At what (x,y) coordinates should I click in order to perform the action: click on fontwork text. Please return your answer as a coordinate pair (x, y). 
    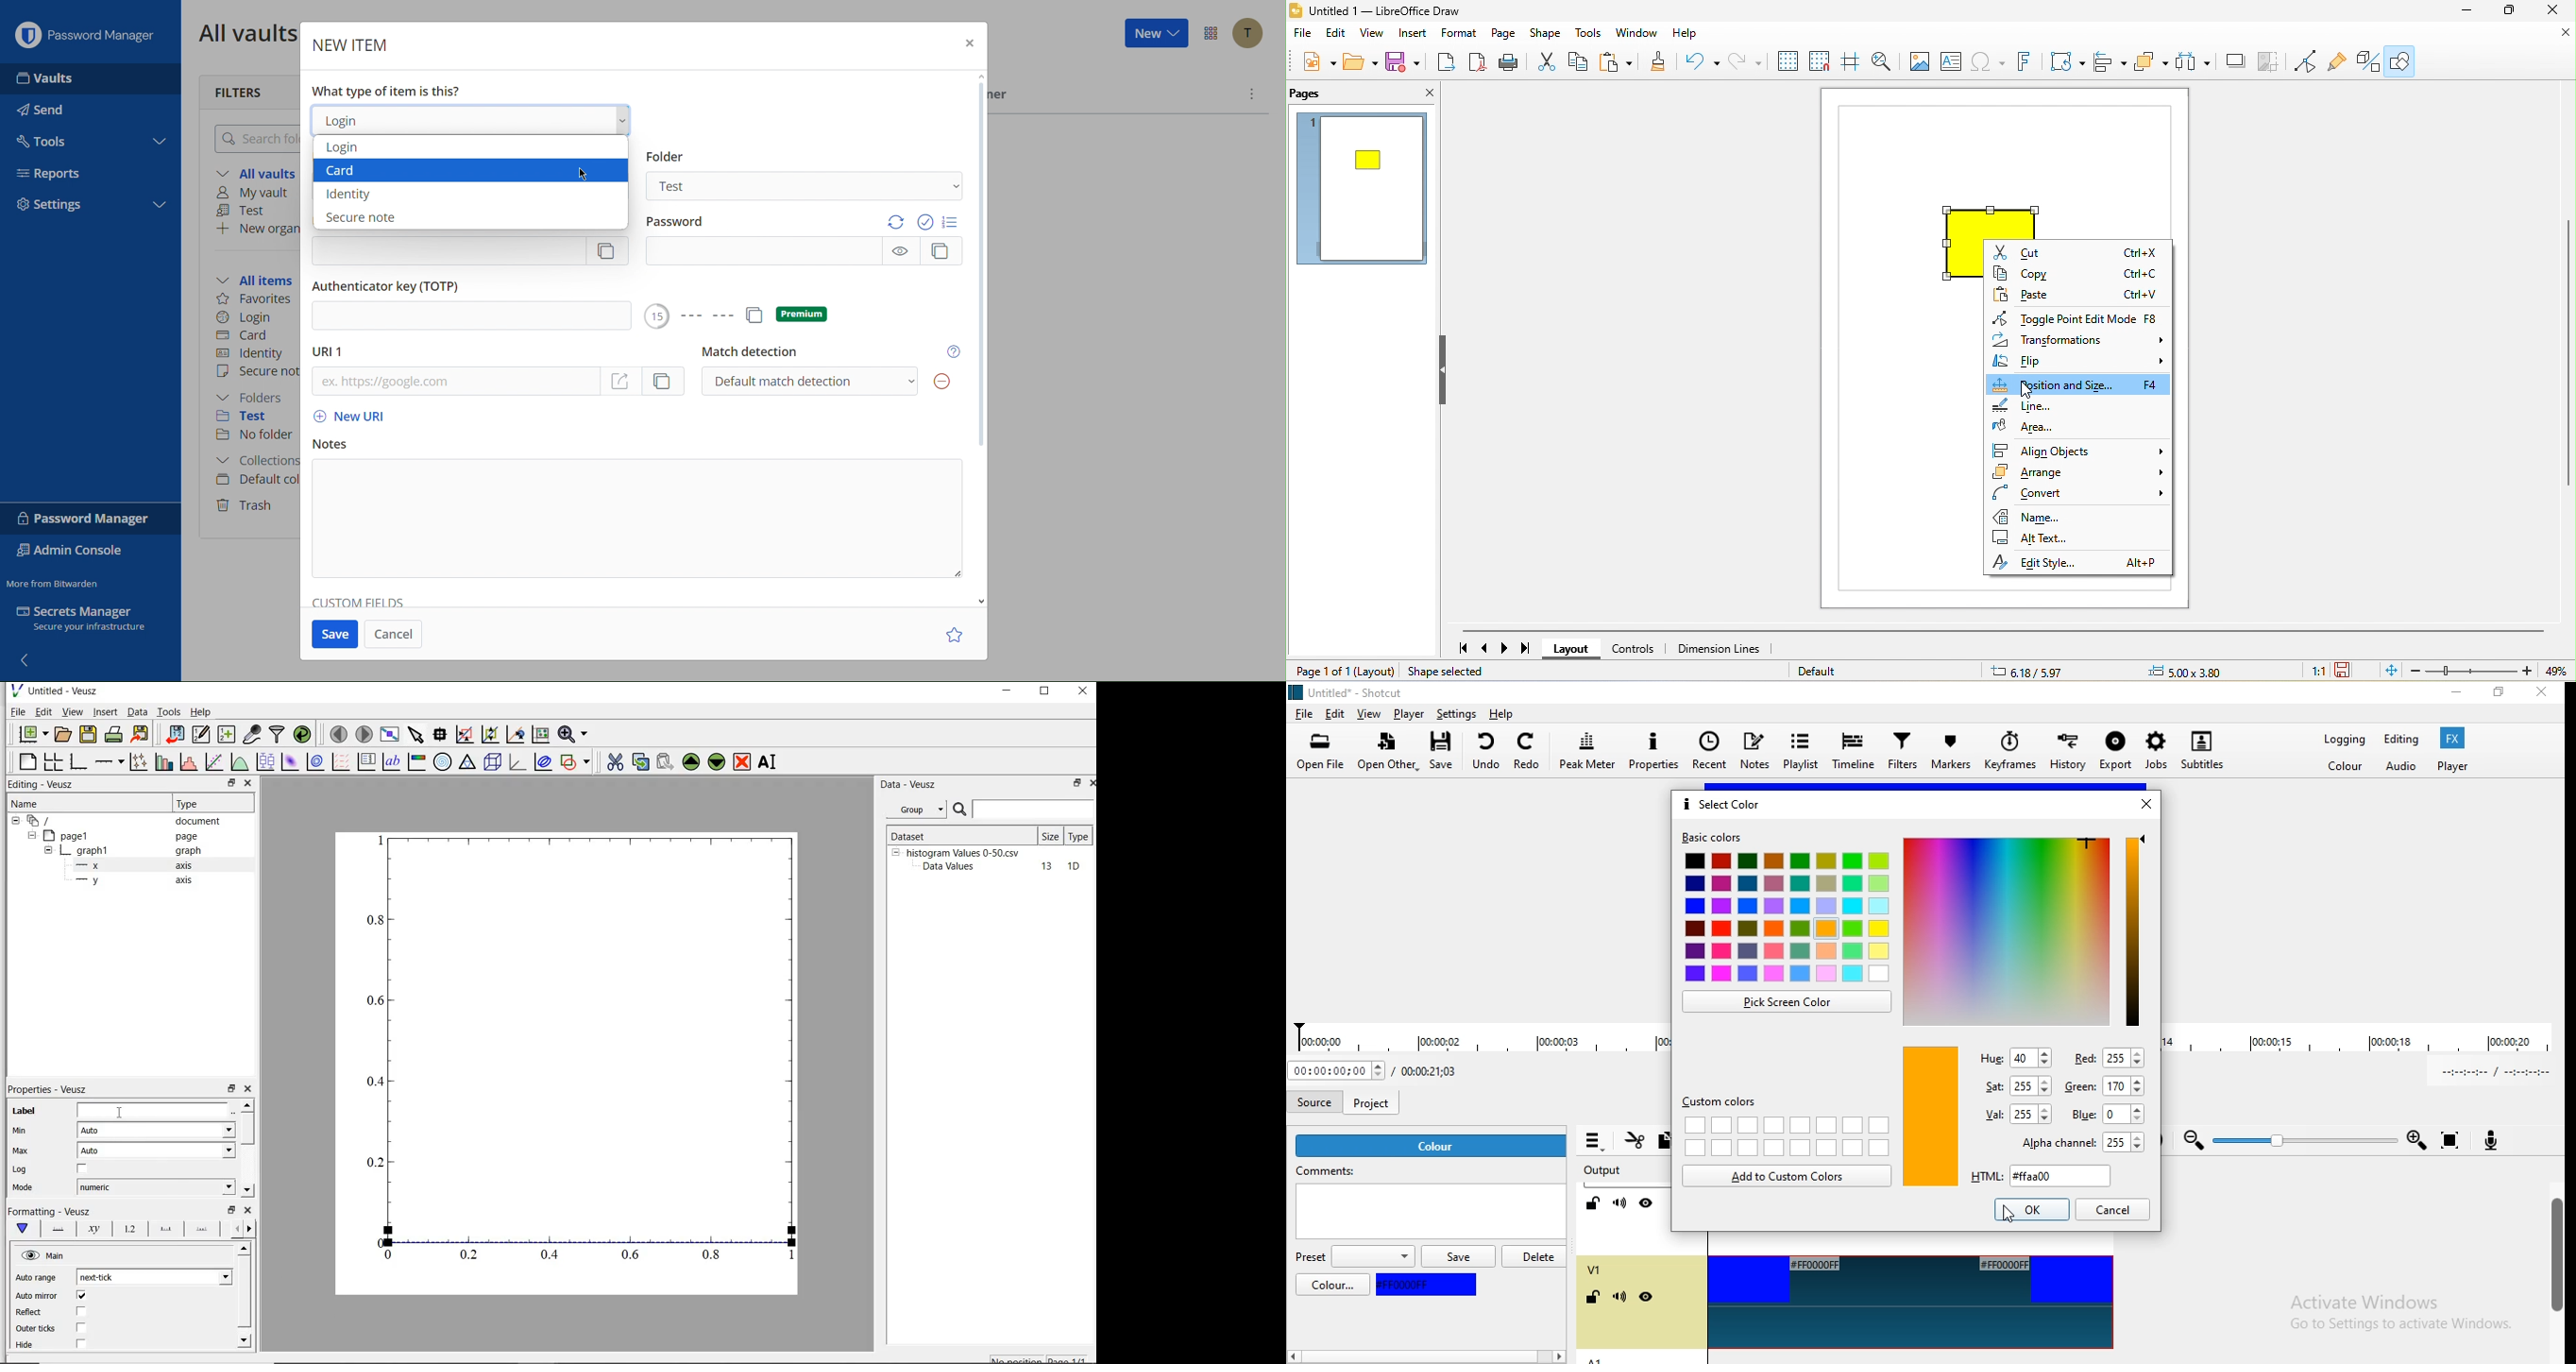
    Looking at the image, I should click on (2027, 62).